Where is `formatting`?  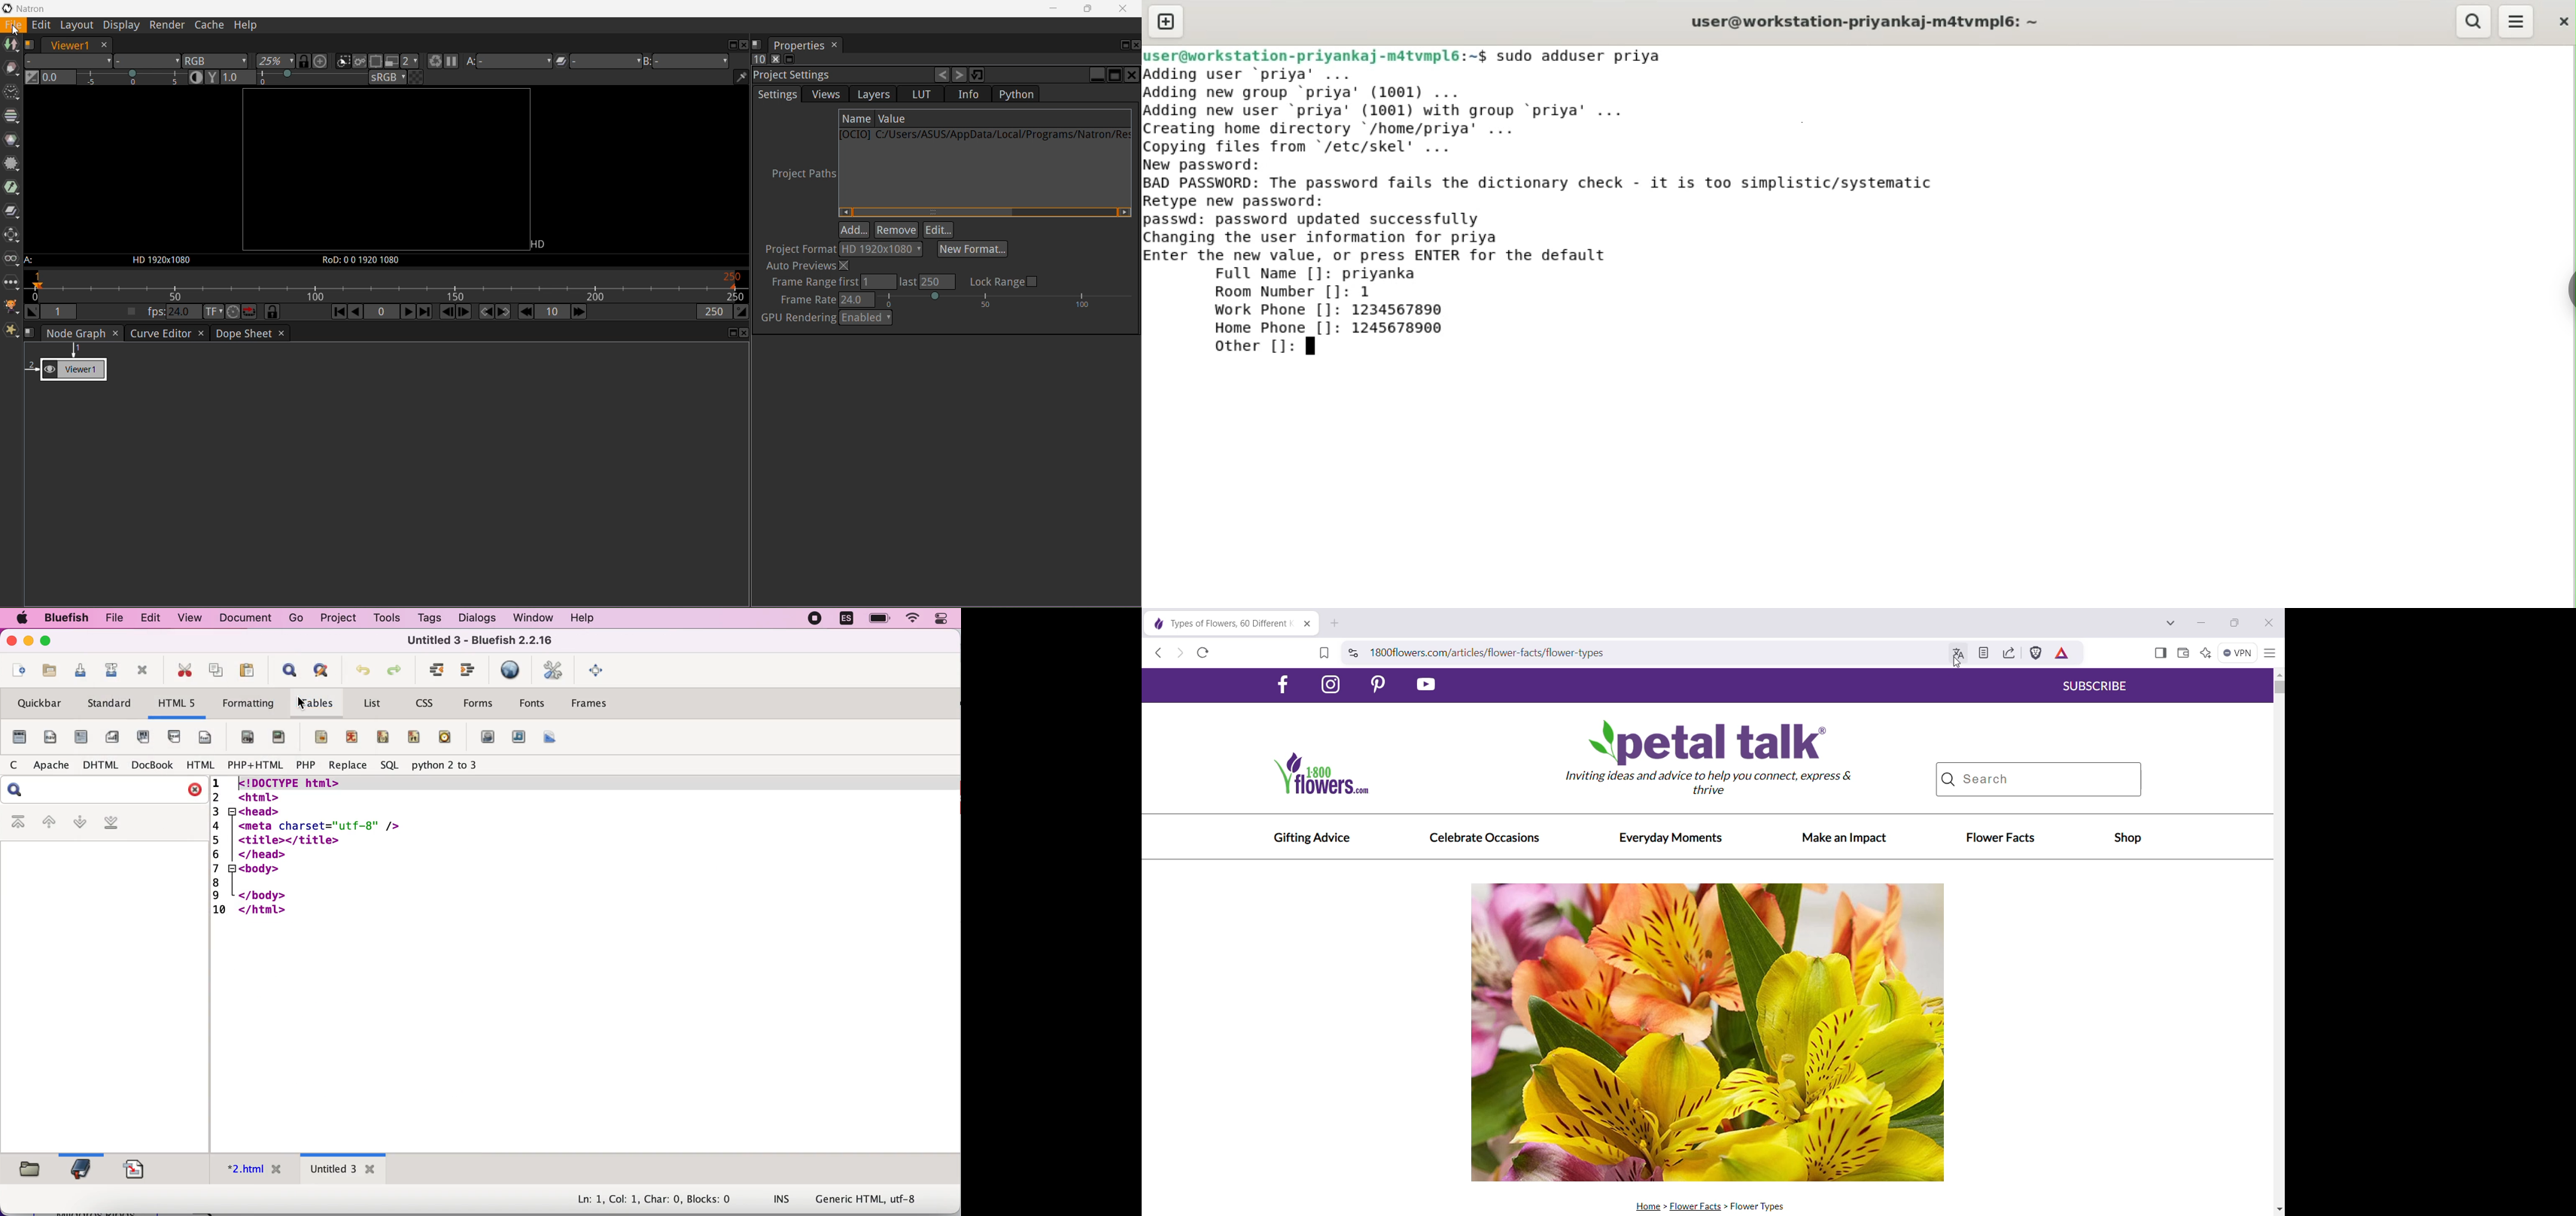 formatting is located at coordinates (249, 705).